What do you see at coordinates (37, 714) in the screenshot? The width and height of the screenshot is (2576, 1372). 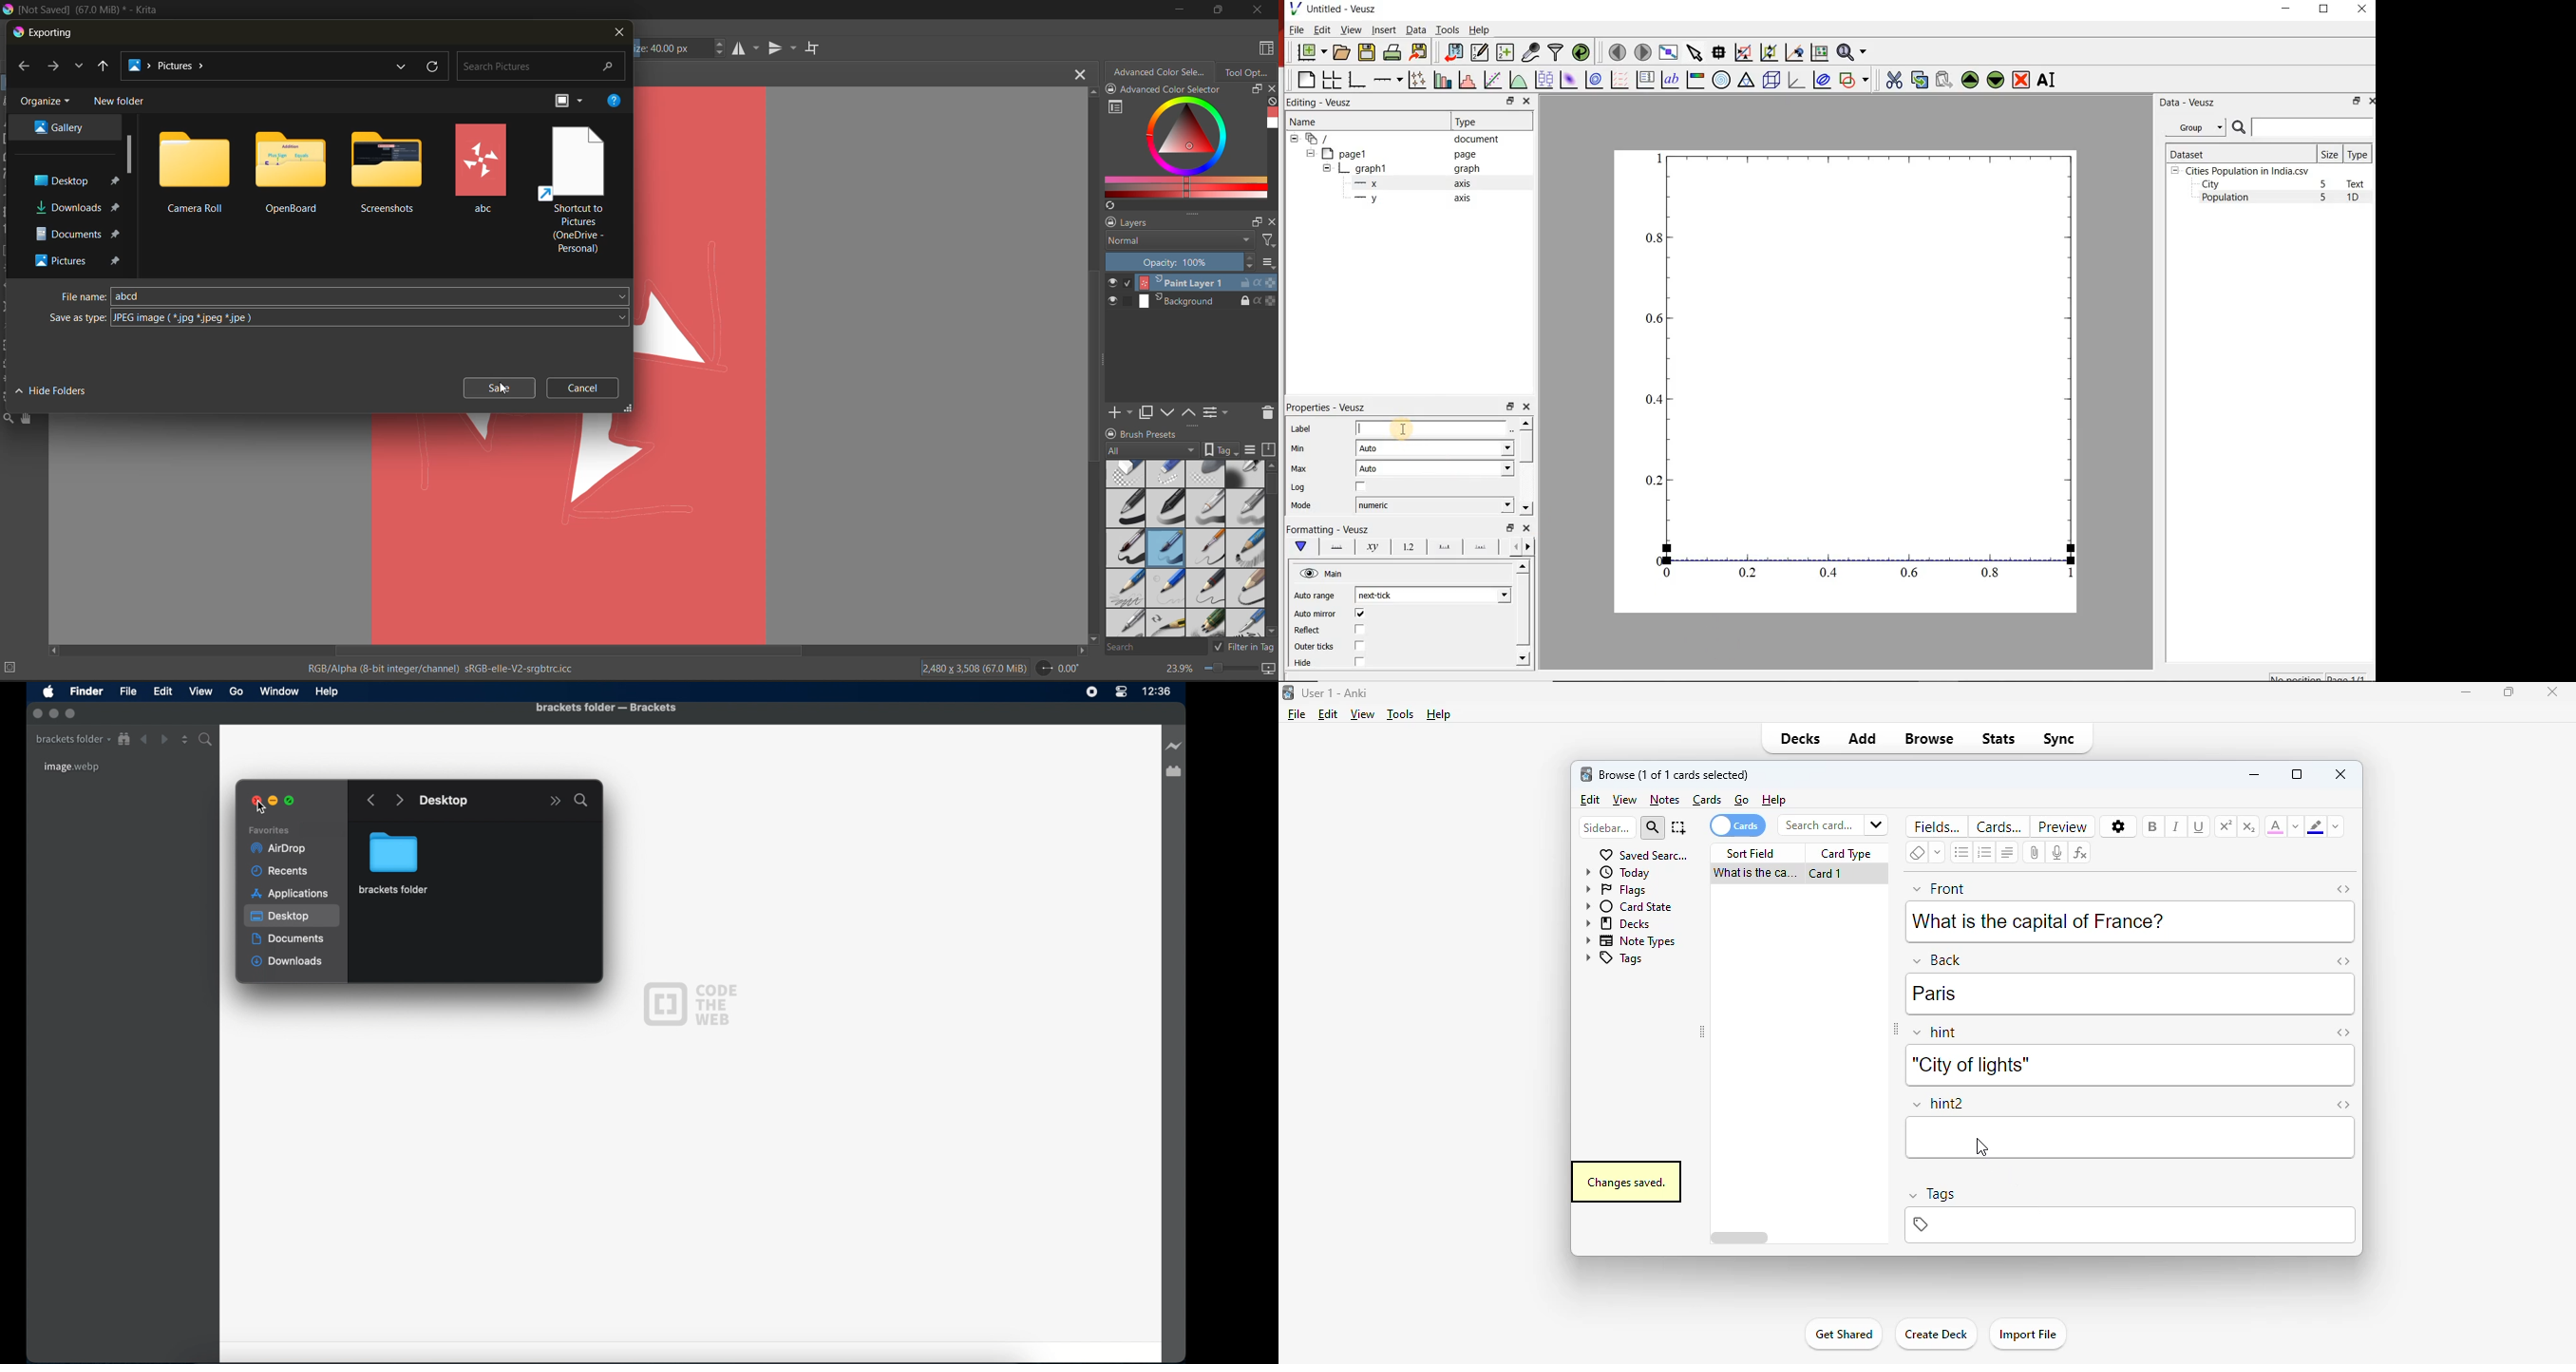 I see `inactive close button` at bounding box center [37, 714].